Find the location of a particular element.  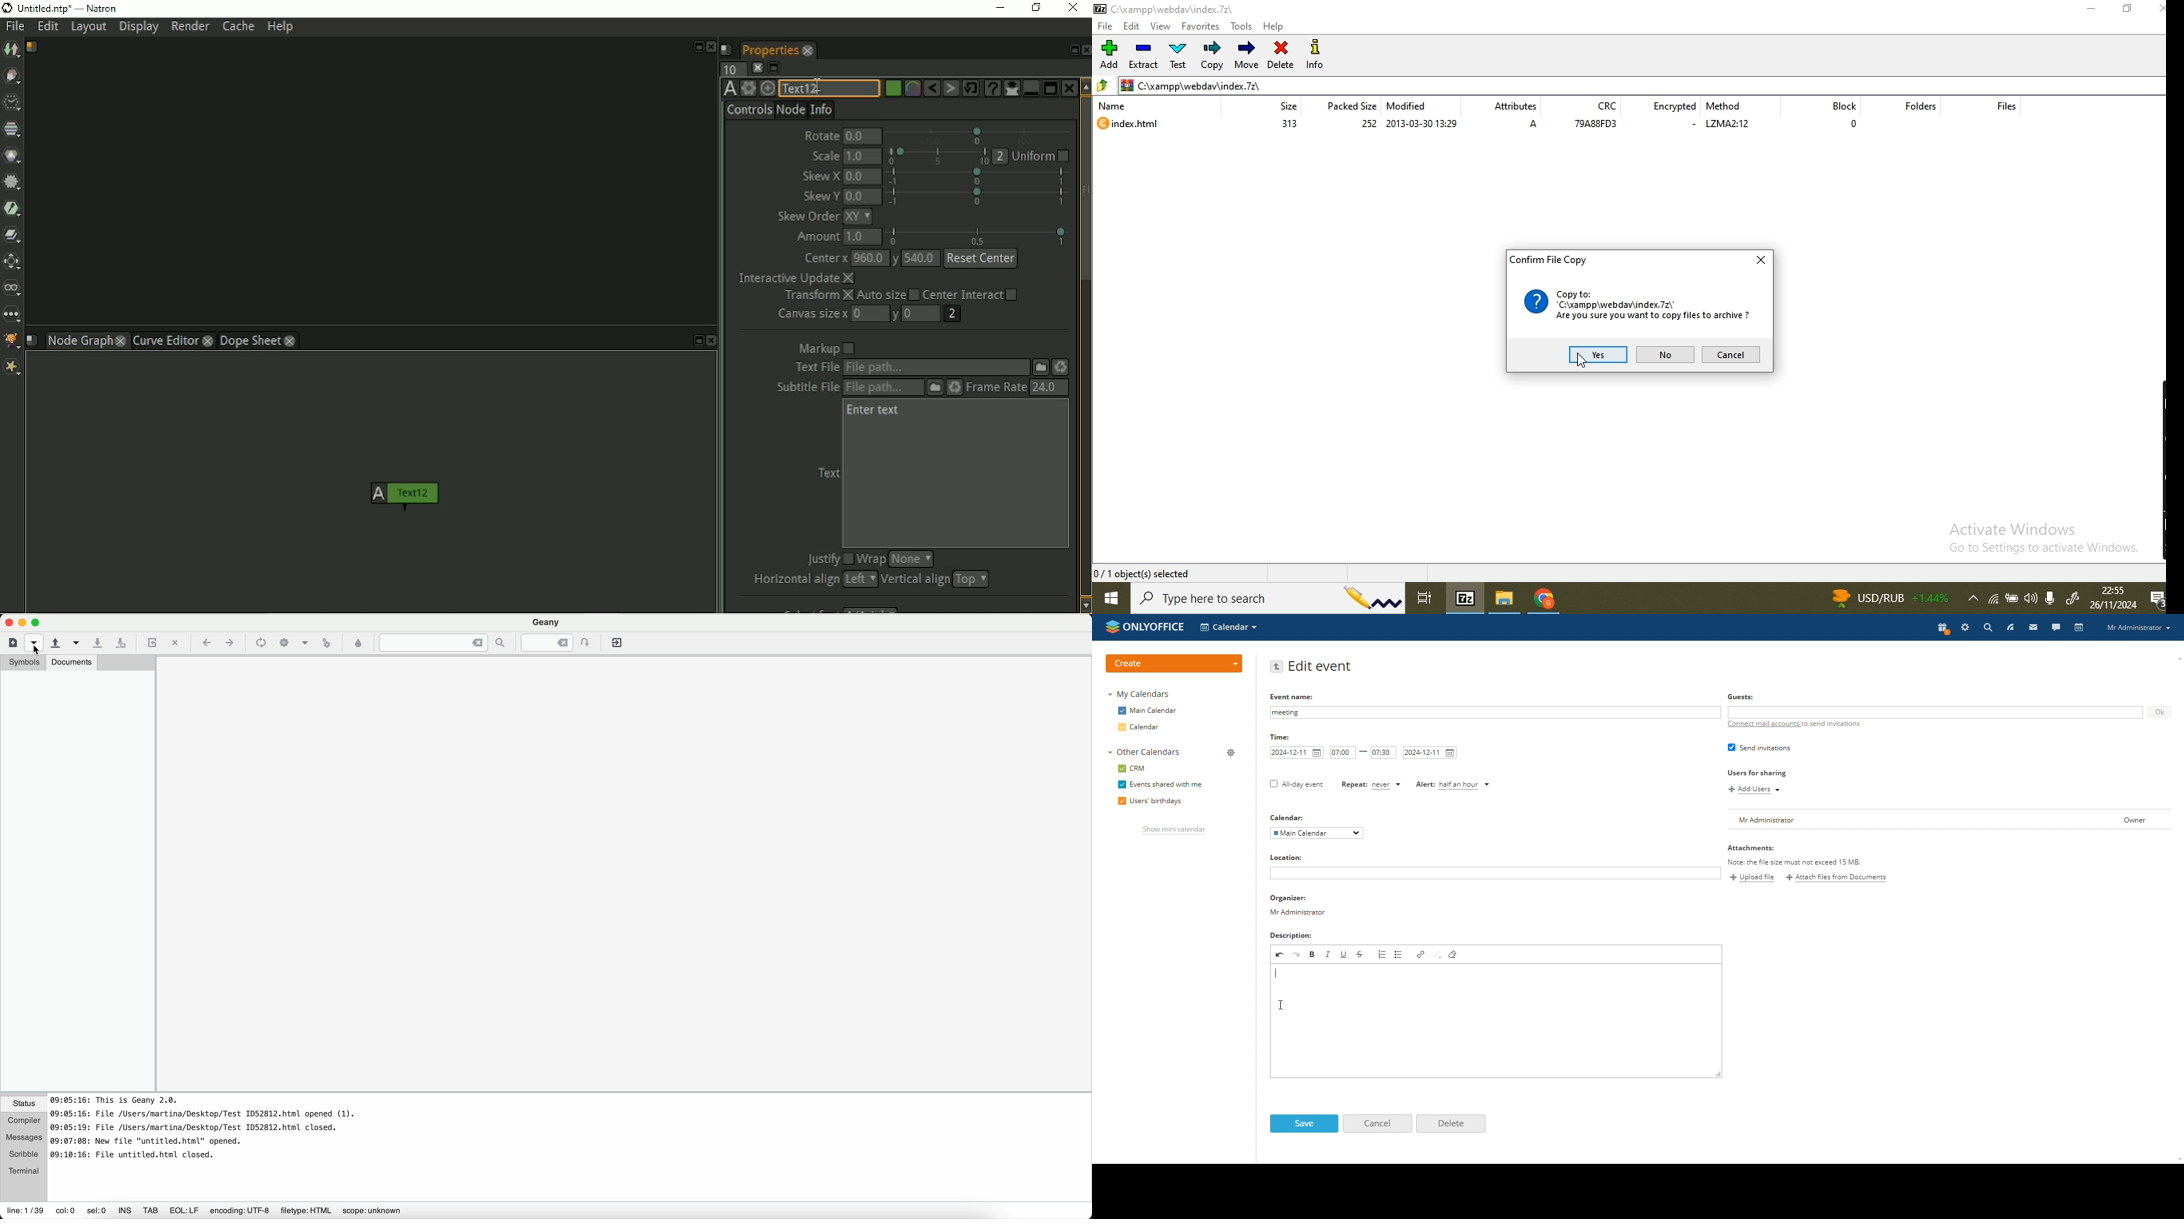

selection bar is located at coordinates (980, 196).